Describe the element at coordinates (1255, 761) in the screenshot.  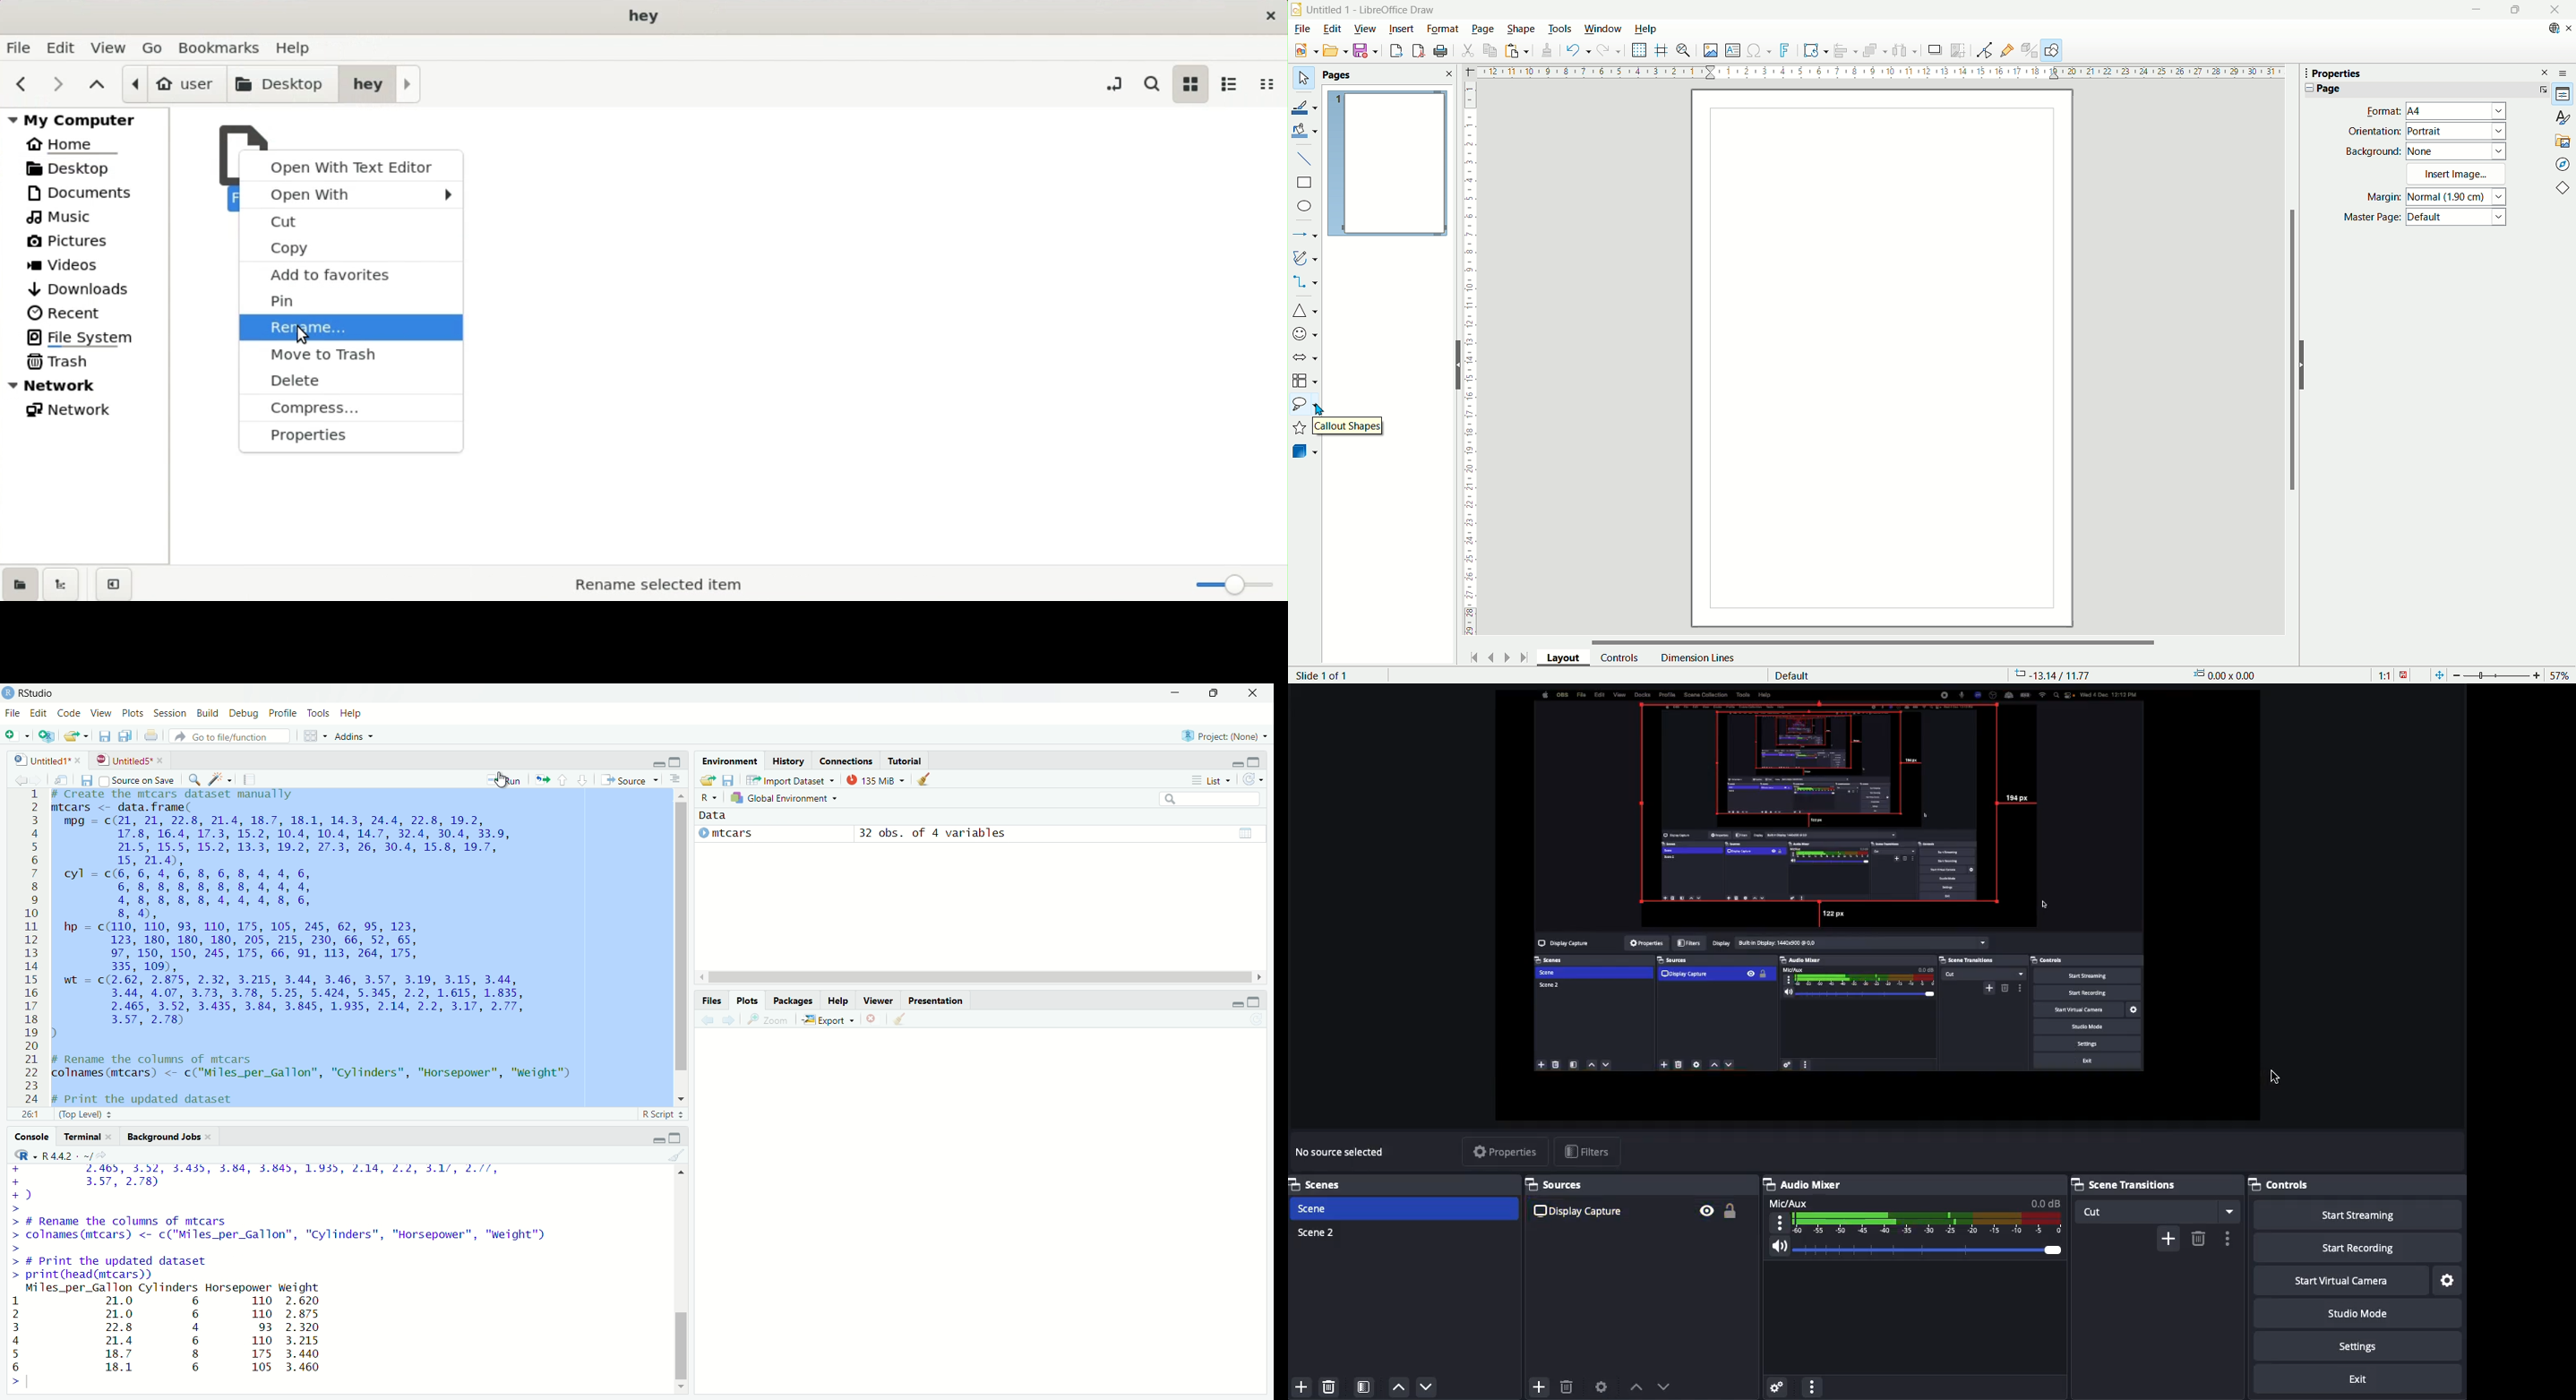
I see `maximise` at that location.